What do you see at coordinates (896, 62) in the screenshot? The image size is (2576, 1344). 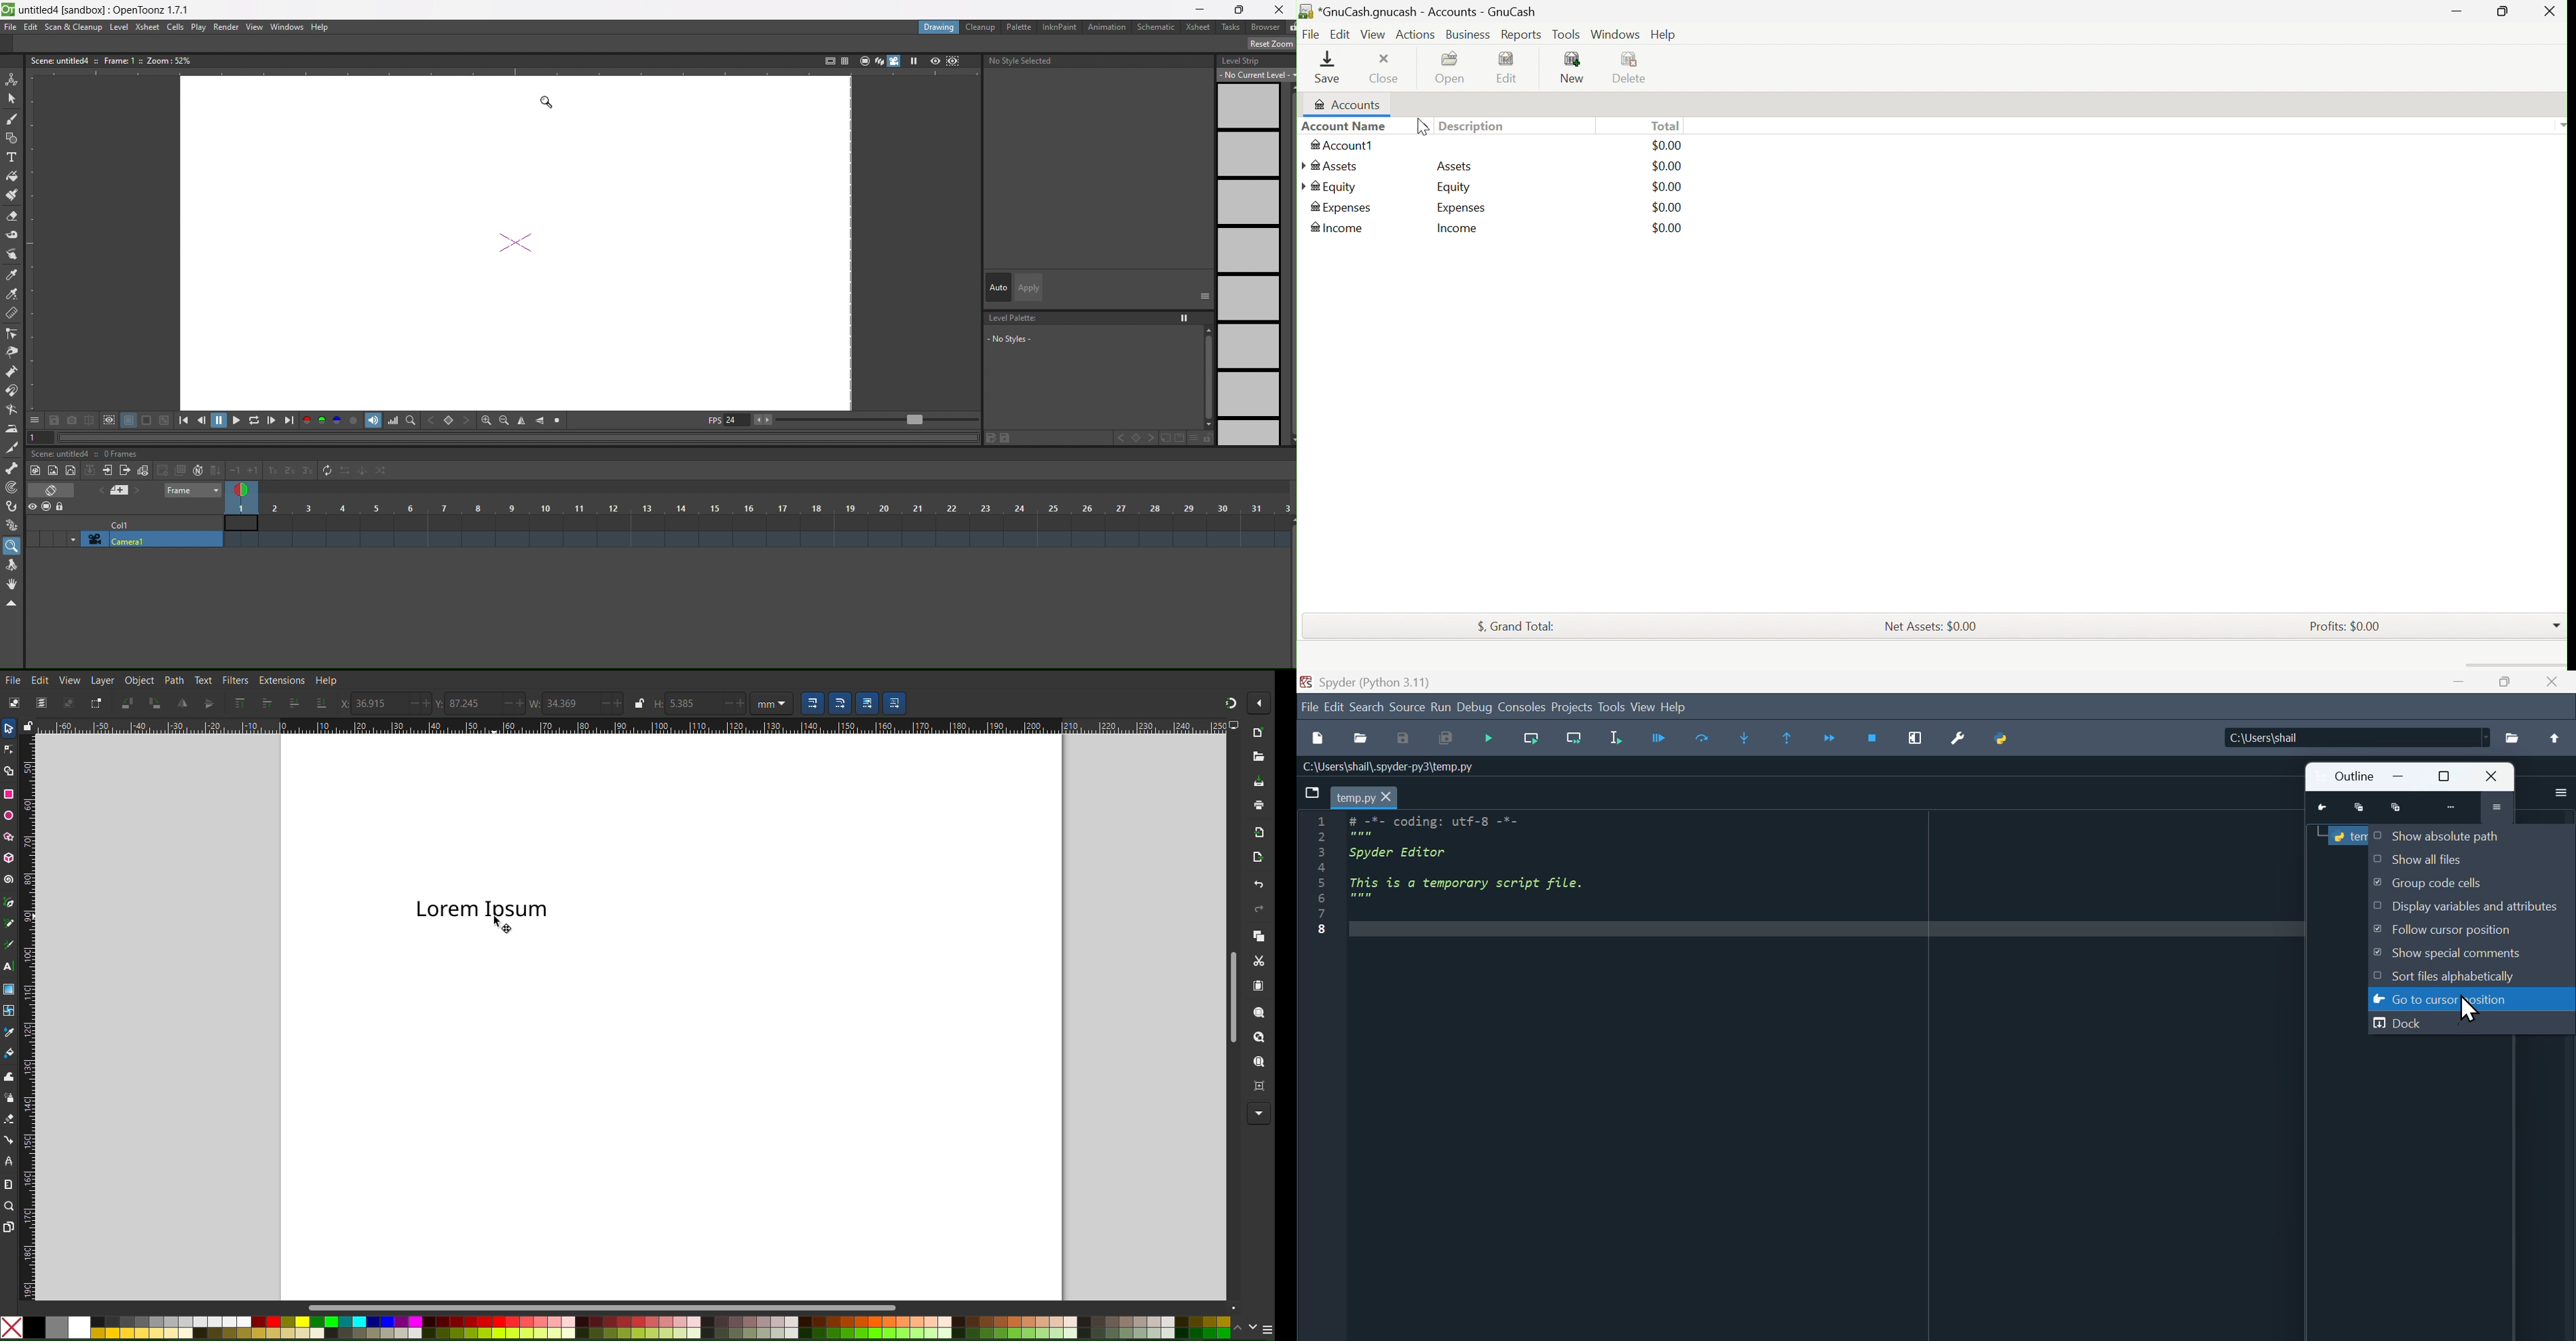 I see `camera toggle view` at bounding box center [896, 62].